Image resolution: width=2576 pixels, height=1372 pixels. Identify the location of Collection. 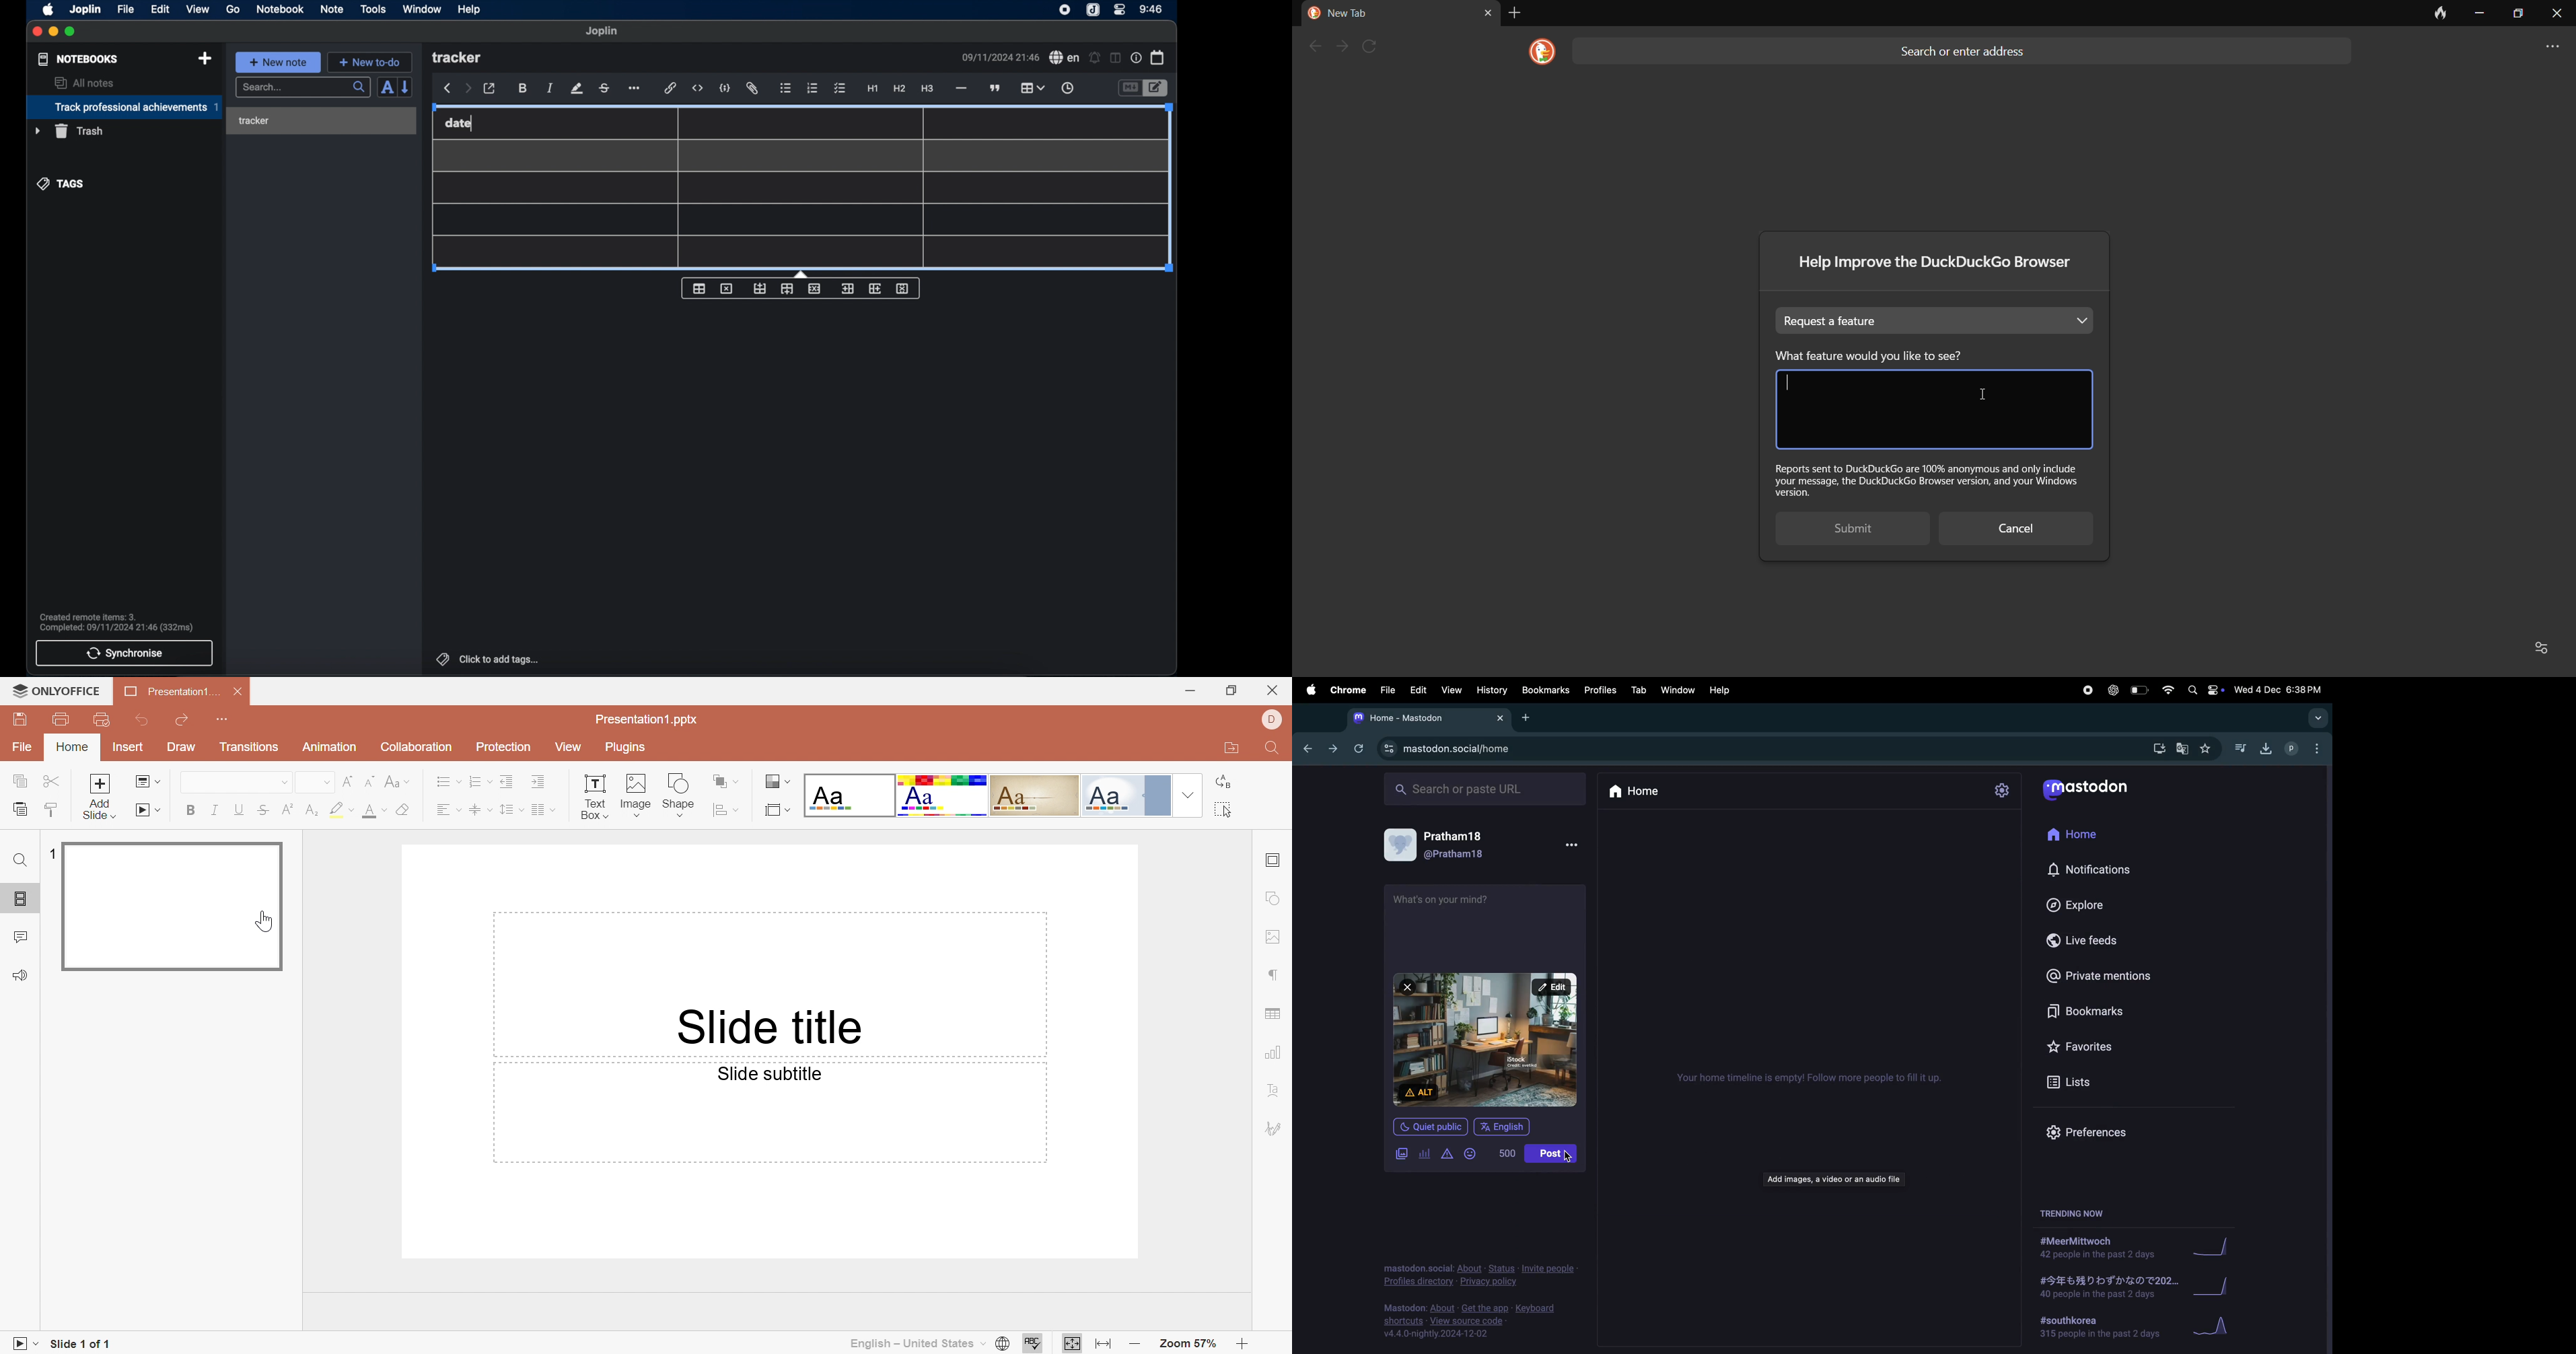
(415, 746).